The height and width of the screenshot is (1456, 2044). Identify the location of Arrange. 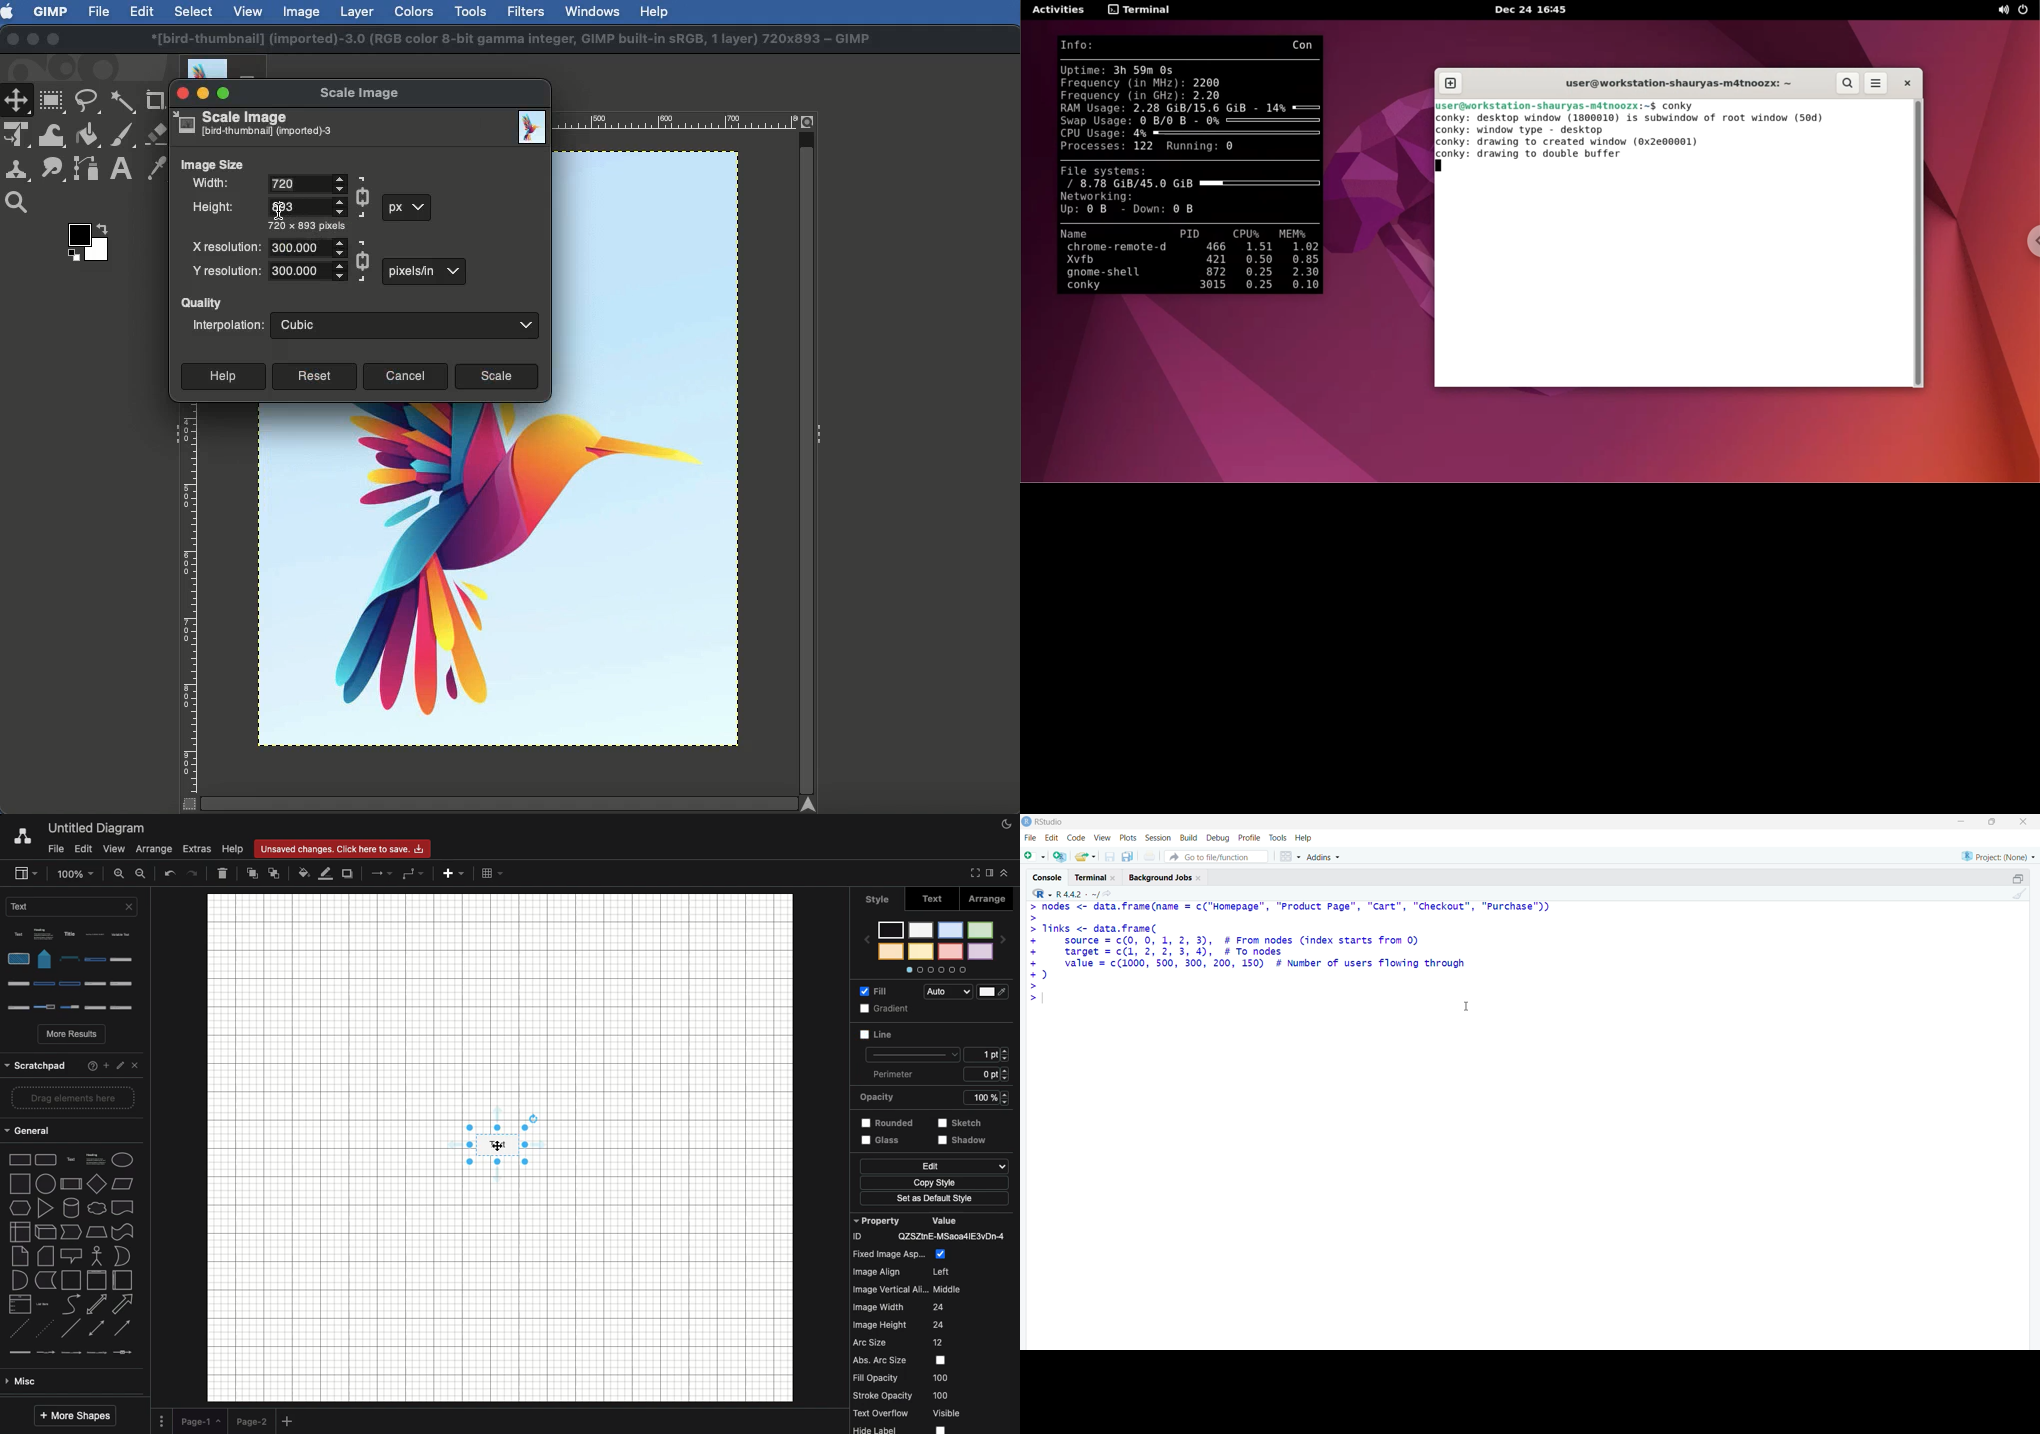
(989, 901).